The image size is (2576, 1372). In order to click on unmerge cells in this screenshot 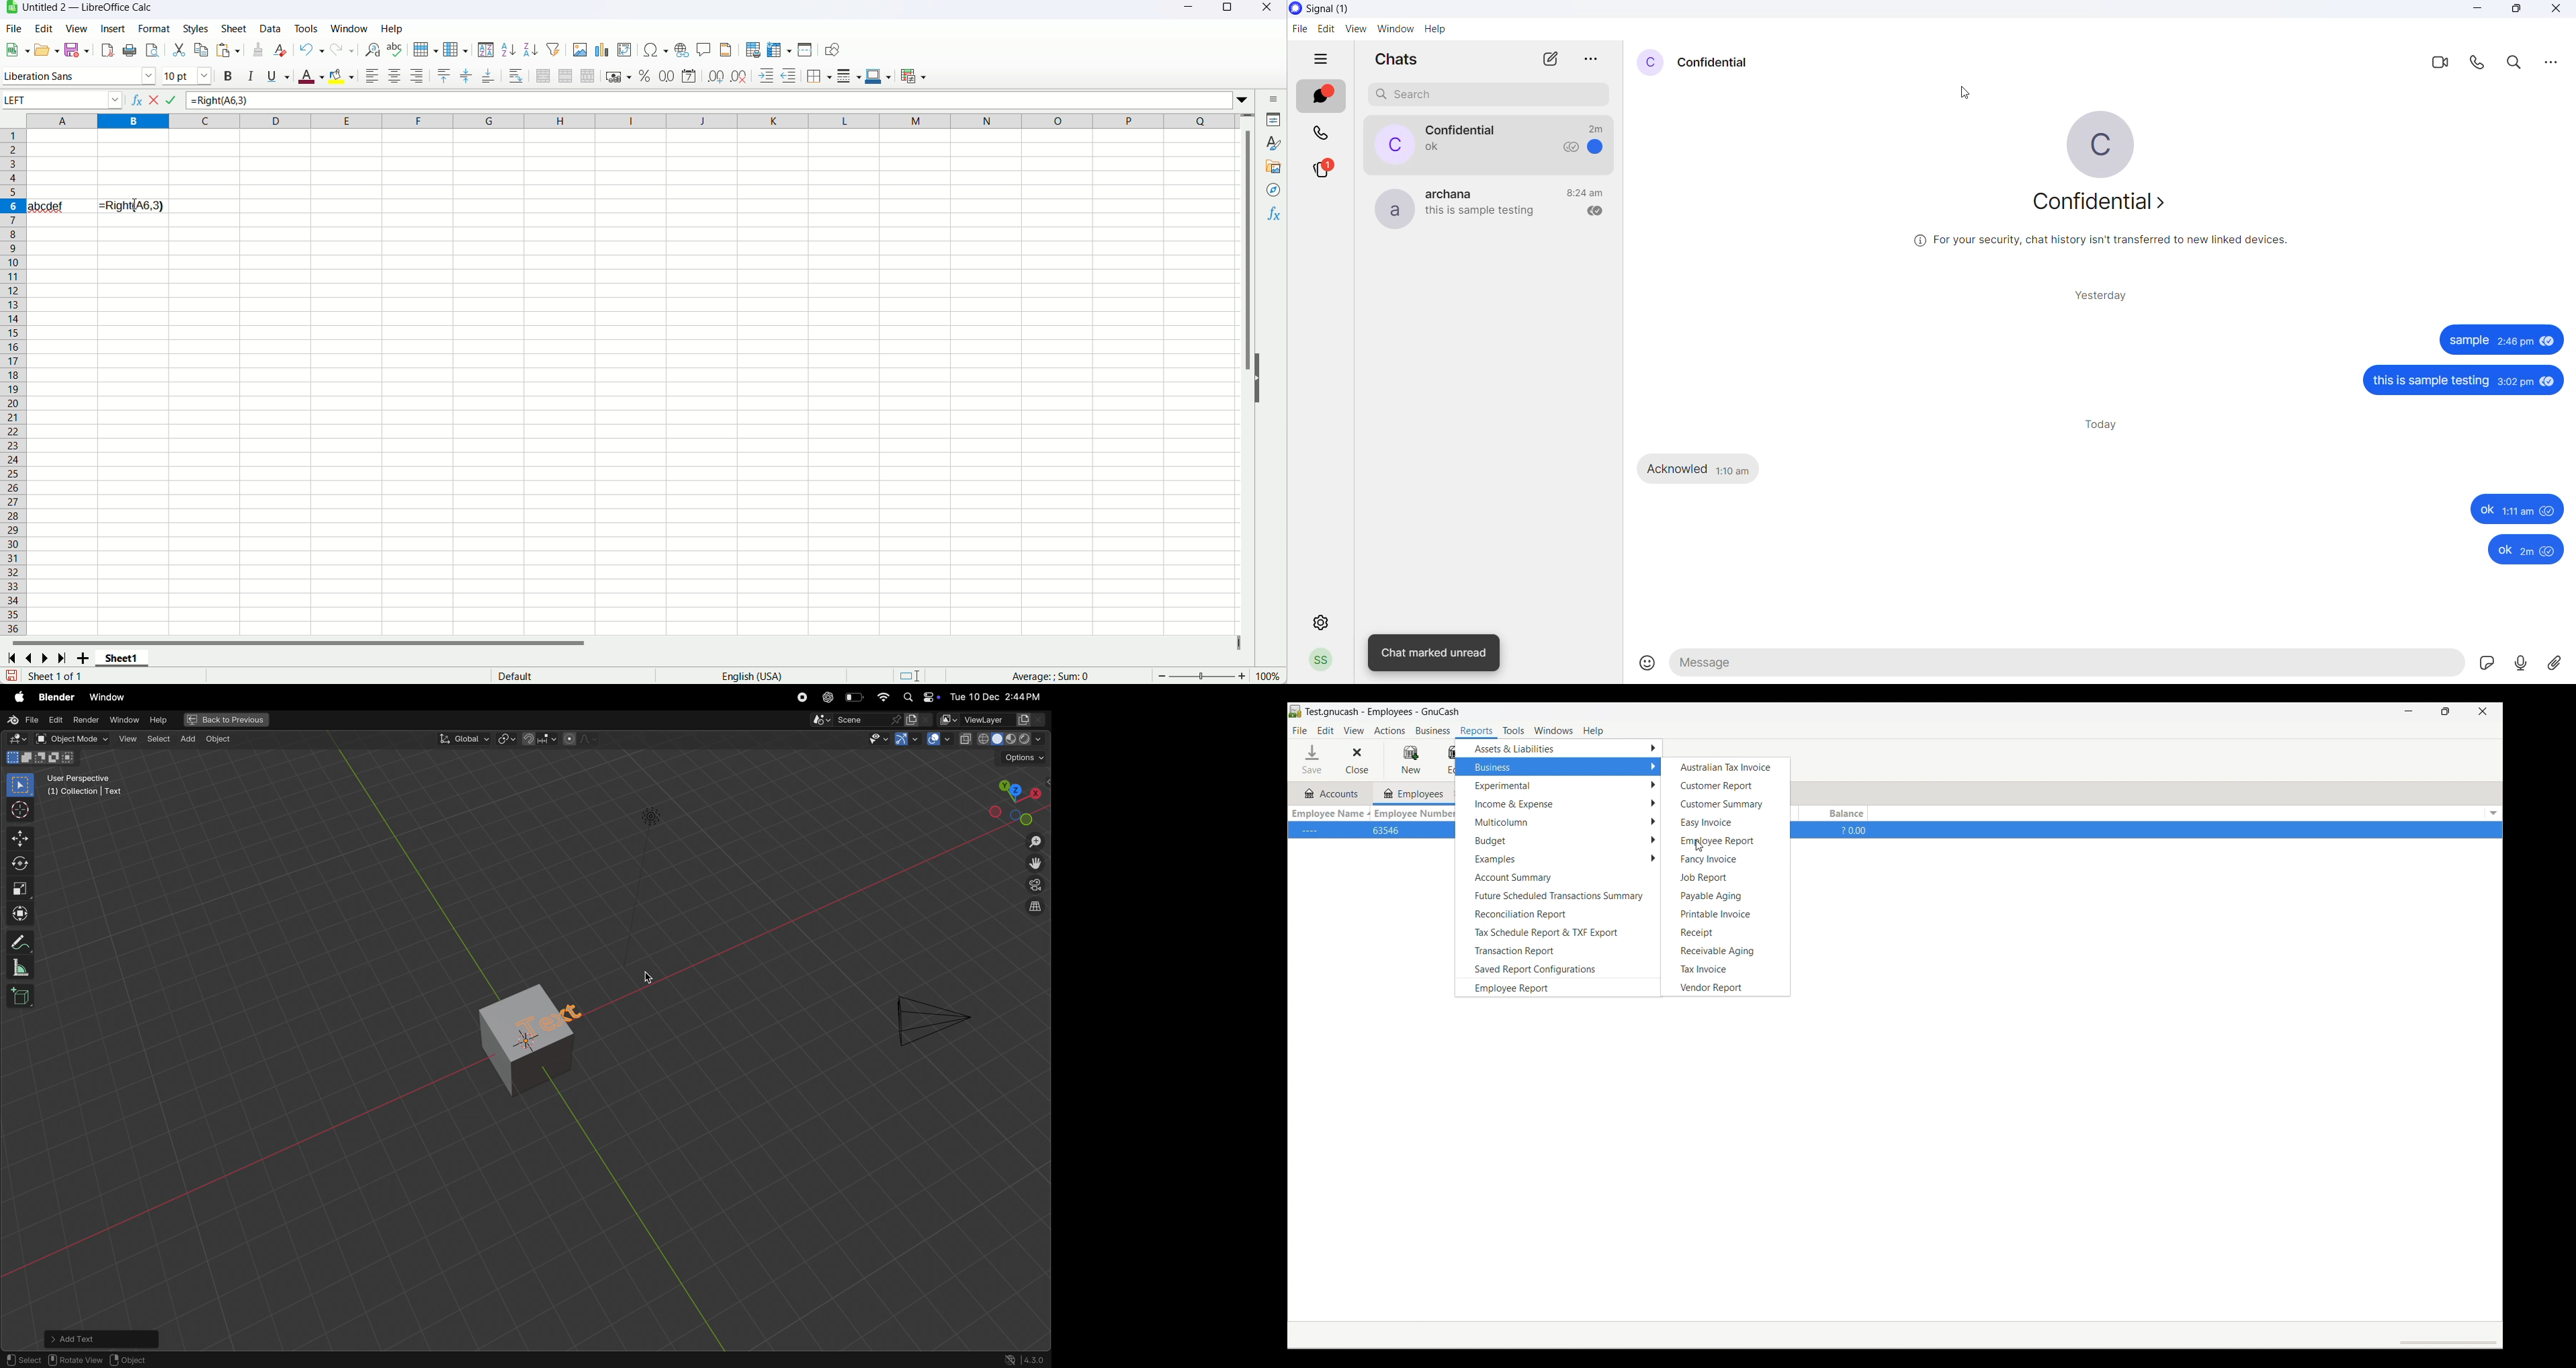, I will do `click(588, 77)`.